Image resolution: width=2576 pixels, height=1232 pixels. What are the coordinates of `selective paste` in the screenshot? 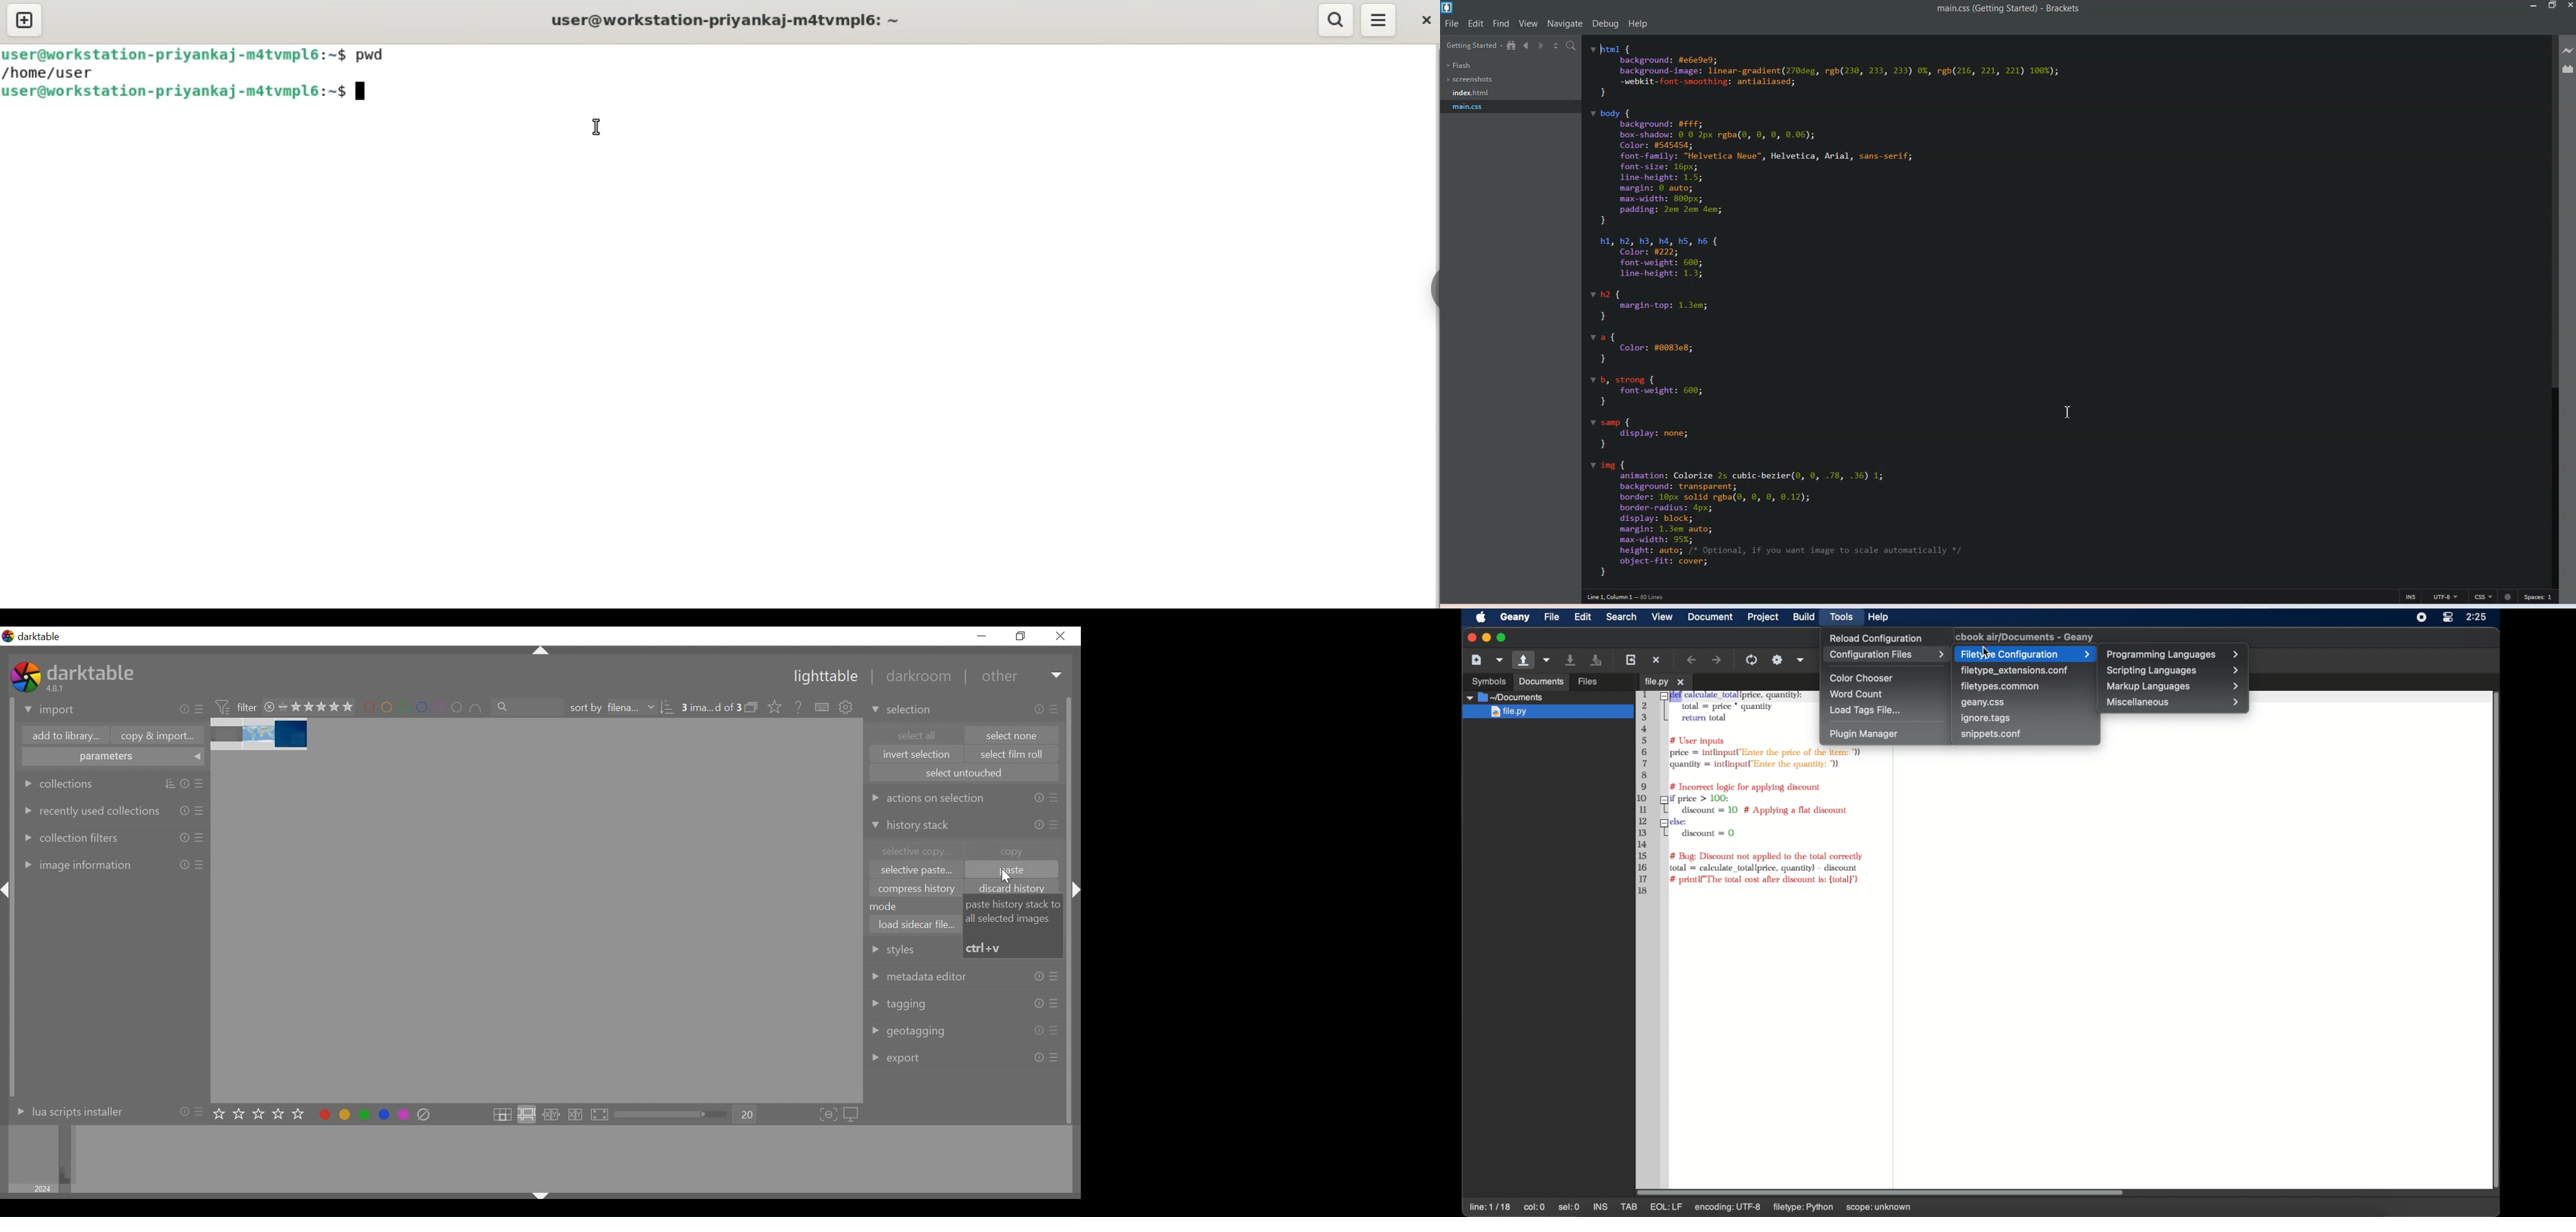 It's located at (917, 872).